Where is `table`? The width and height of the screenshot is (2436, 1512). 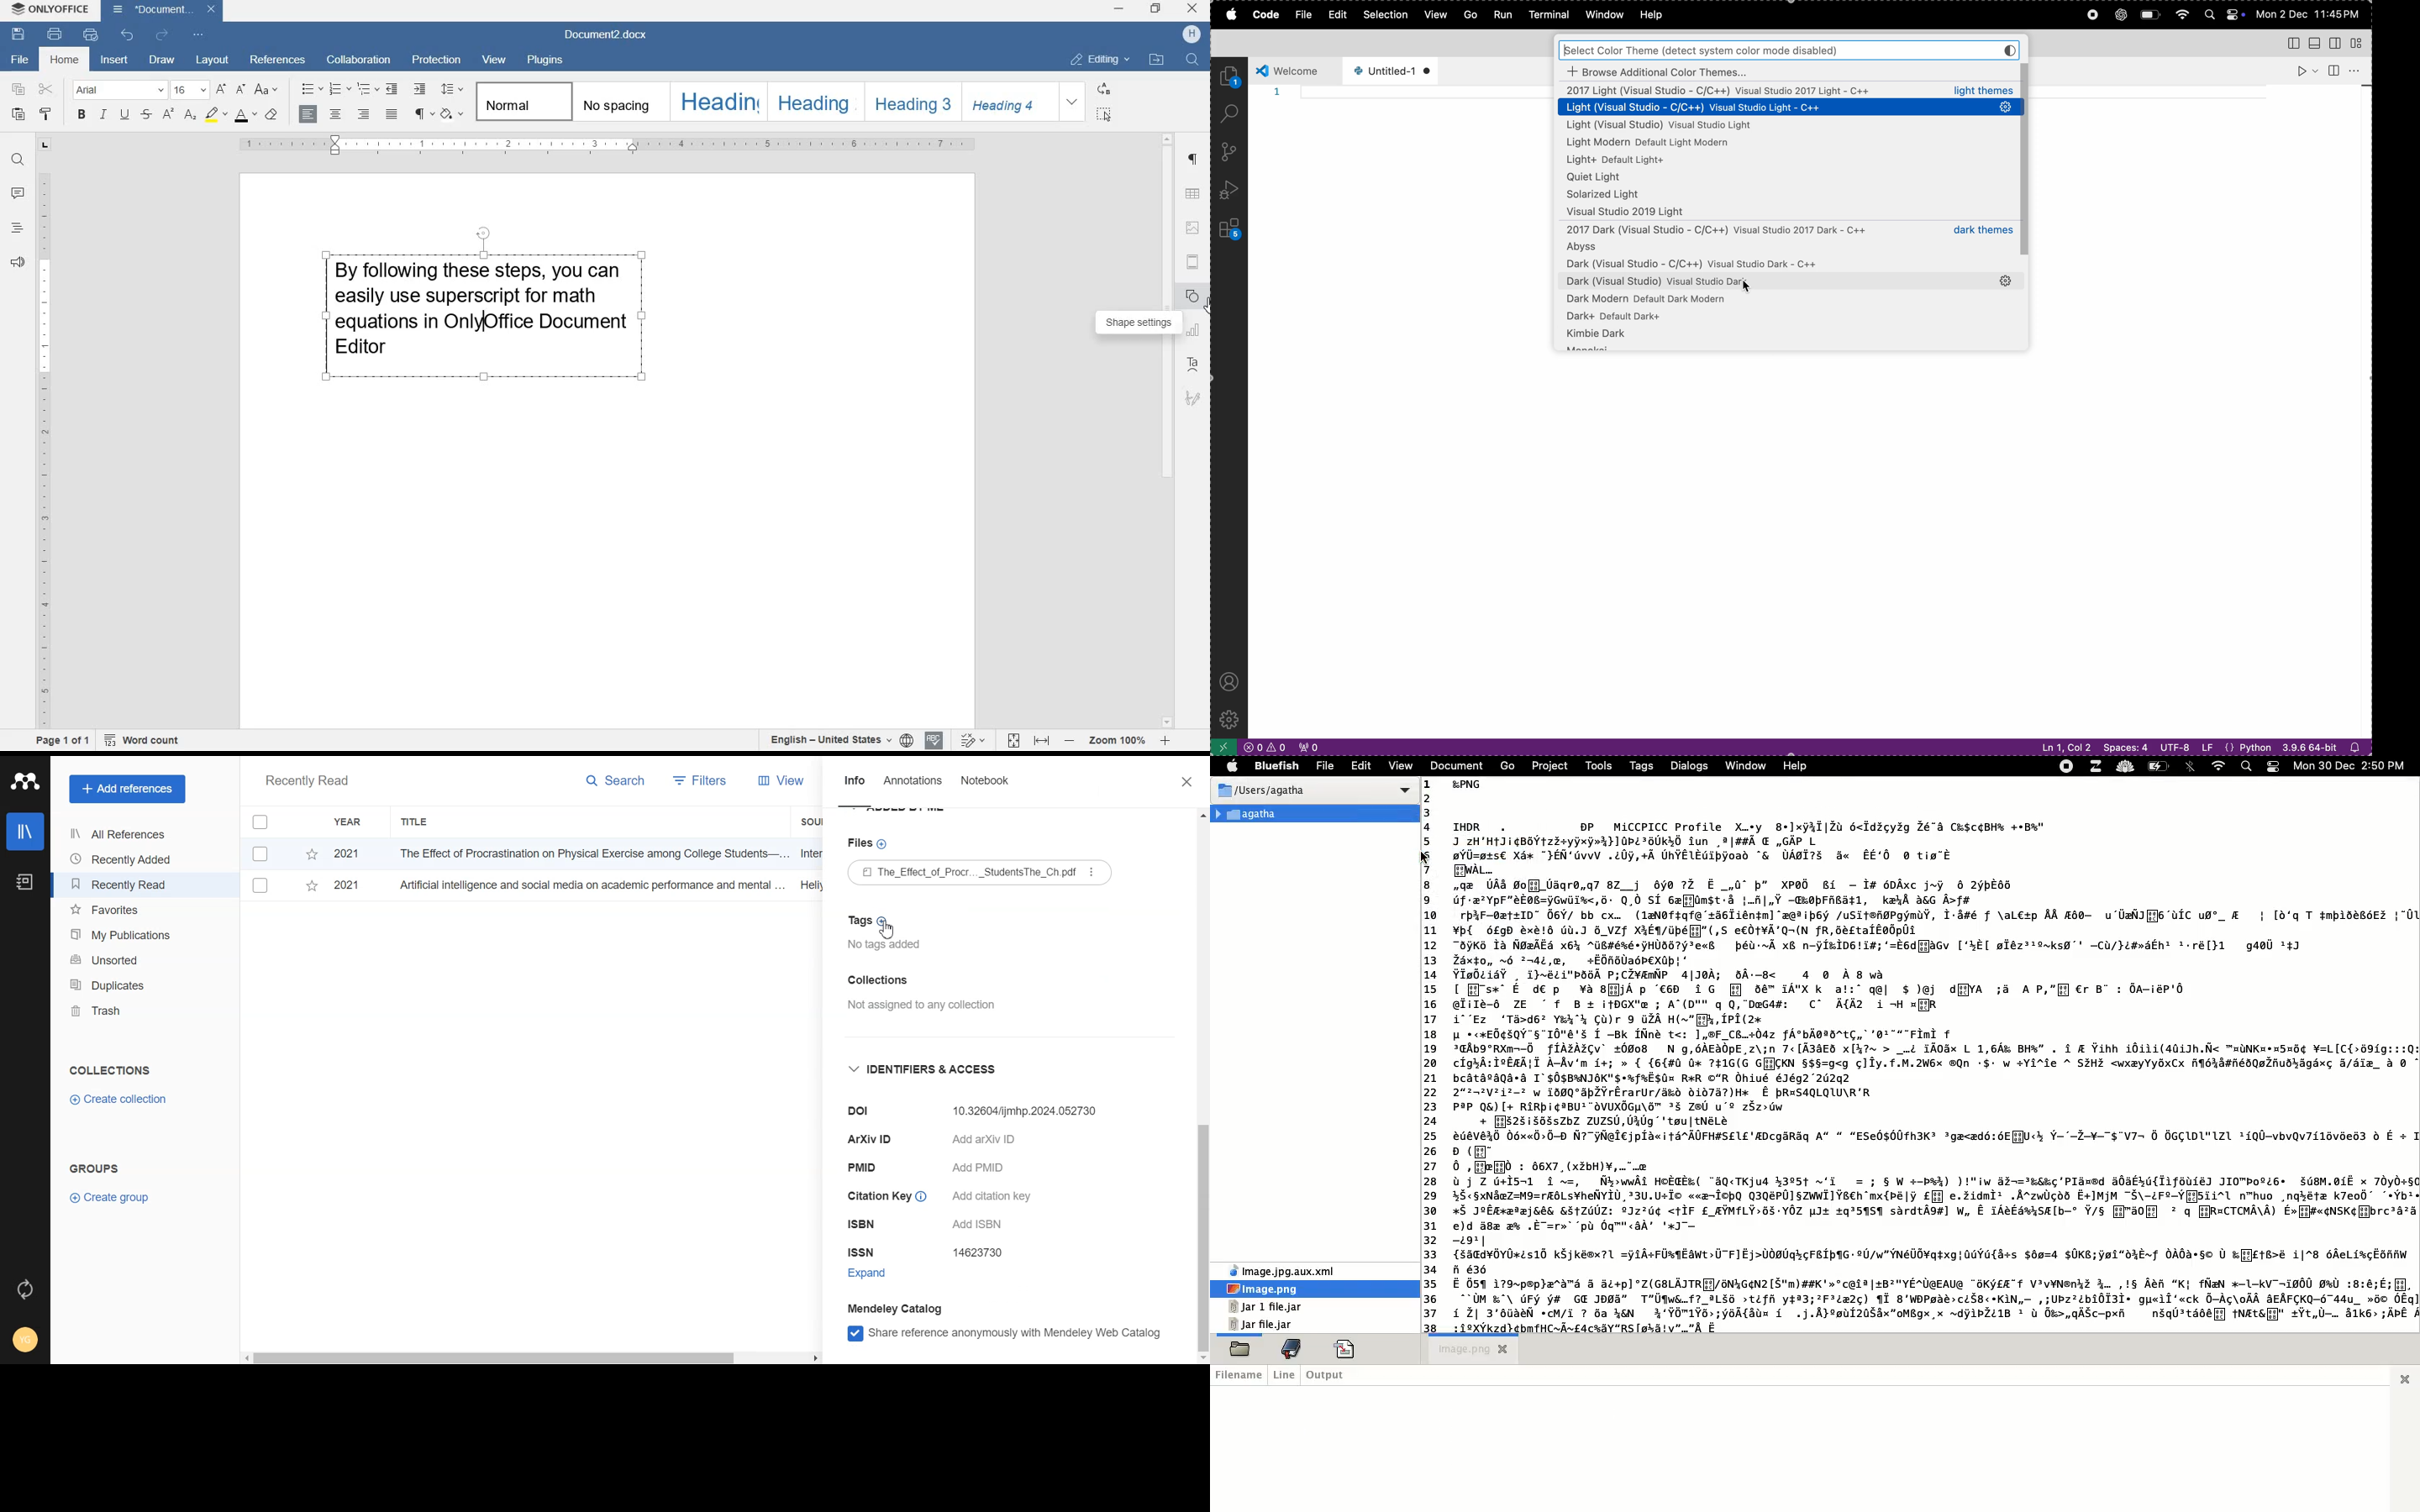
table is located at coordinates (1193, 195).